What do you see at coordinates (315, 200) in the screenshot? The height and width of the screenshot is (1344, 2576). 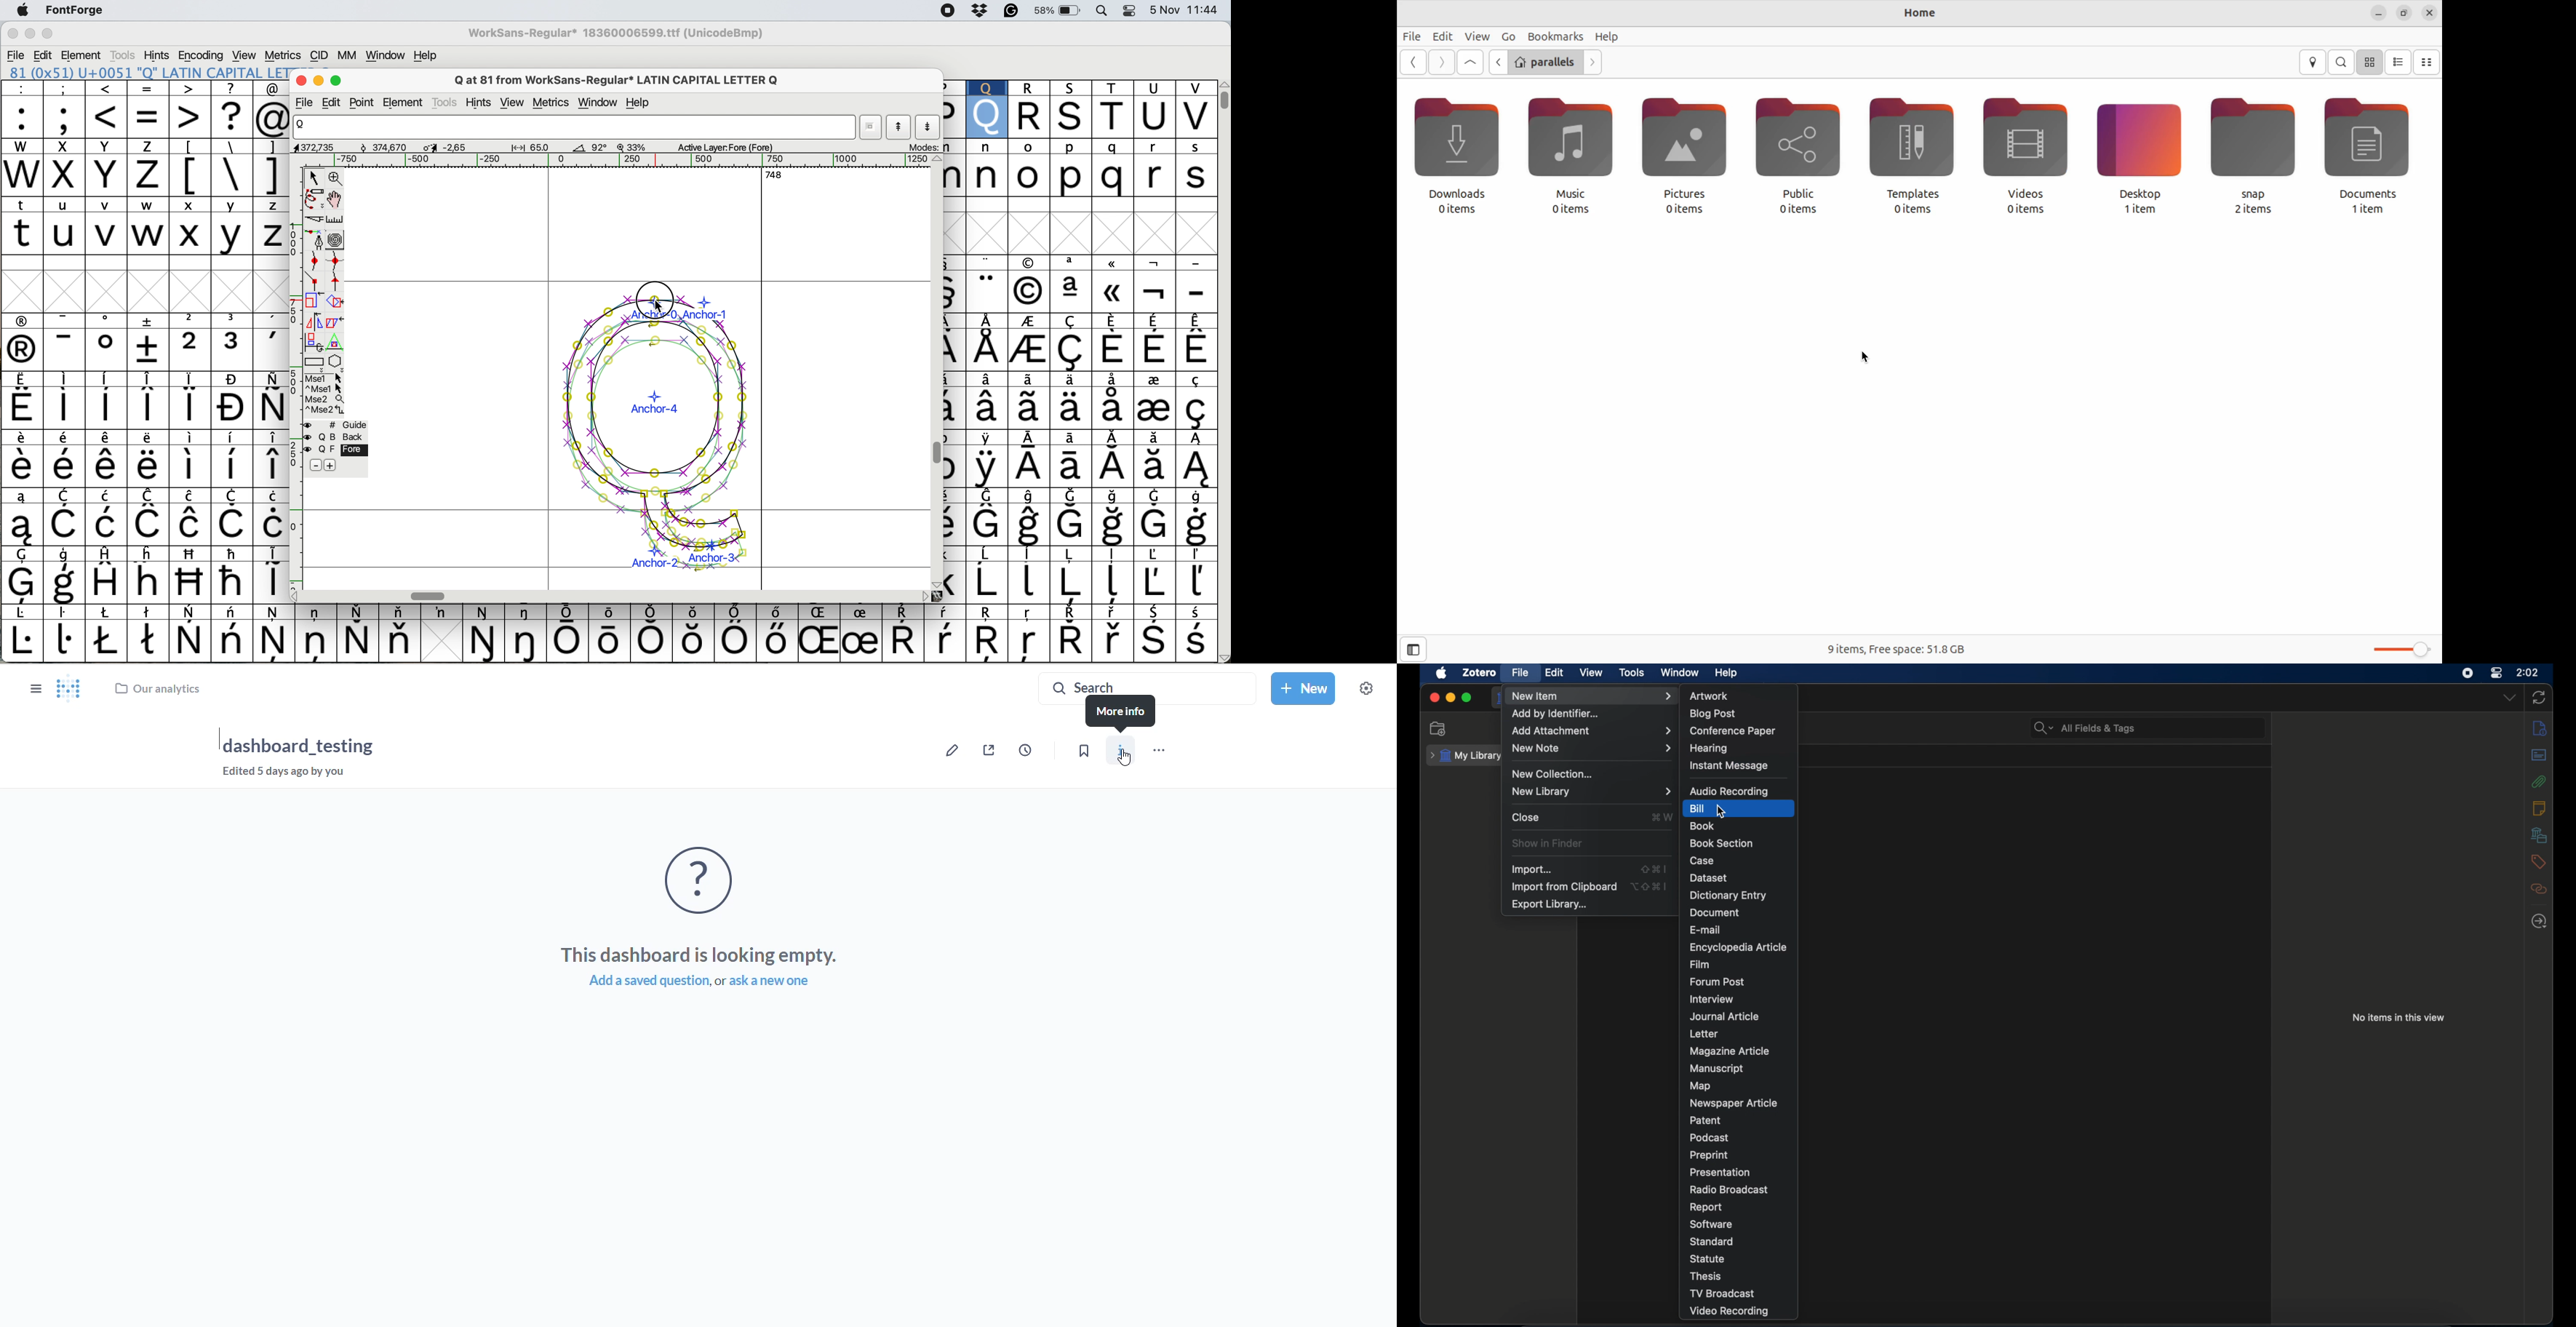 I see `draw freehand scale` at bounding box center [315, 200].